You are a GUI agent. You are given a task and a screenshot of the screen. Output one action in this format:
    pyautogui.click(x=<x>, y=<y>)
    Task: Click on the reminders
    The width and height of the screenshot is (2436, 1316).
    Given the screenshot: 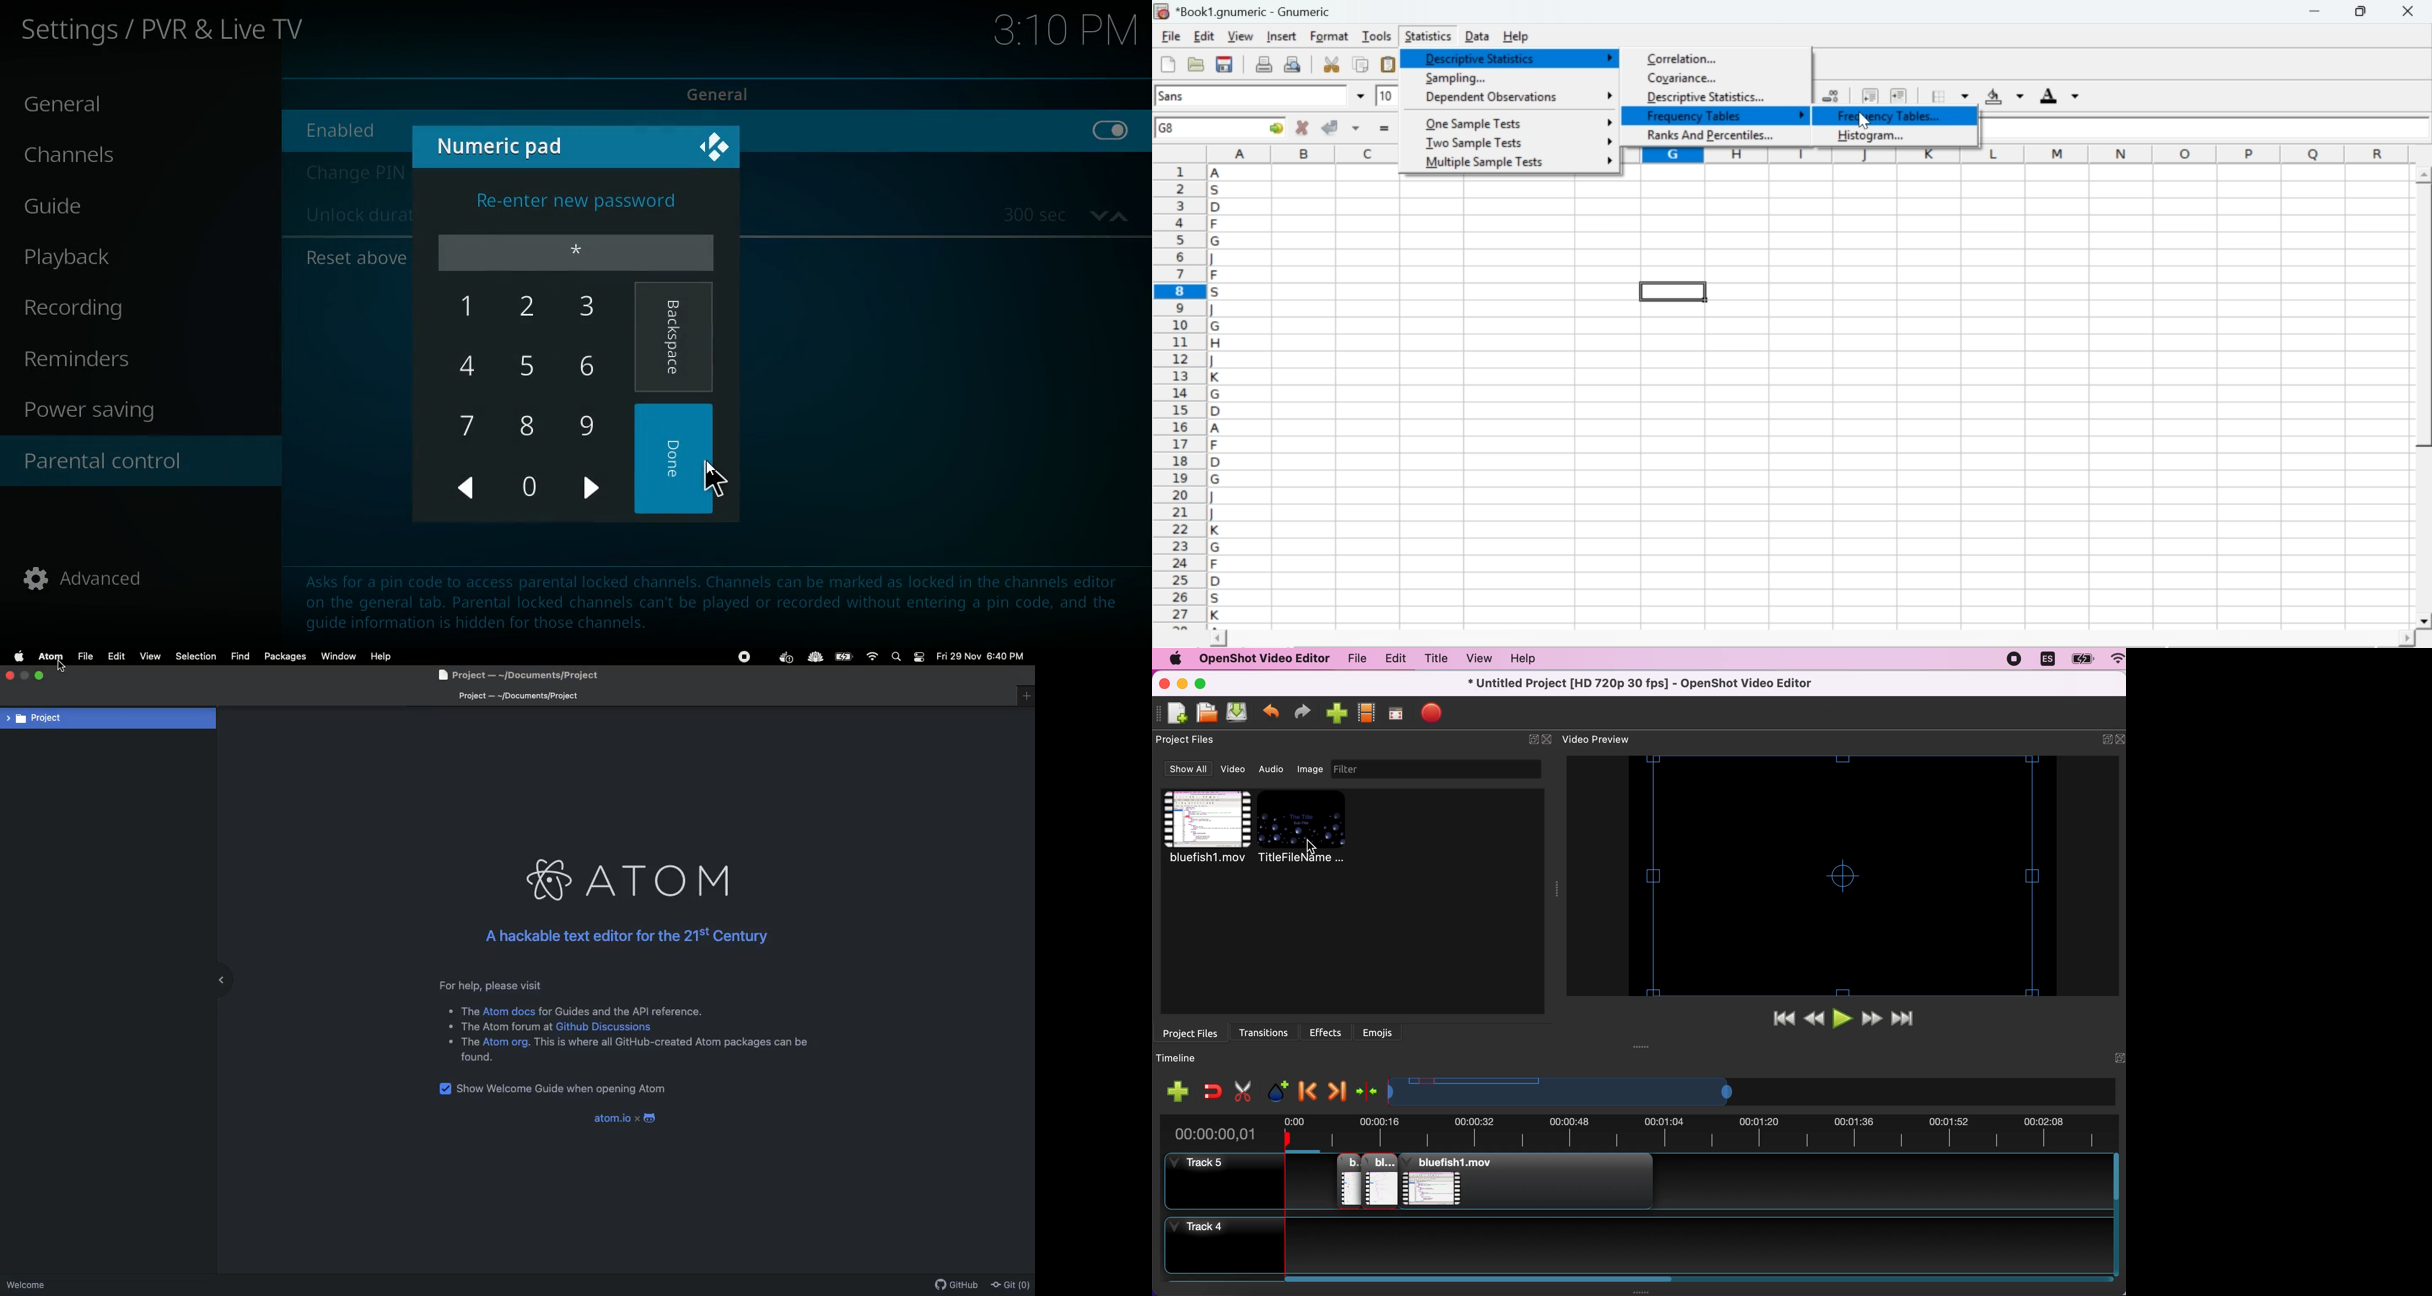 What is the action you would take?
    pyautogui.click(x=85, y=360)
    